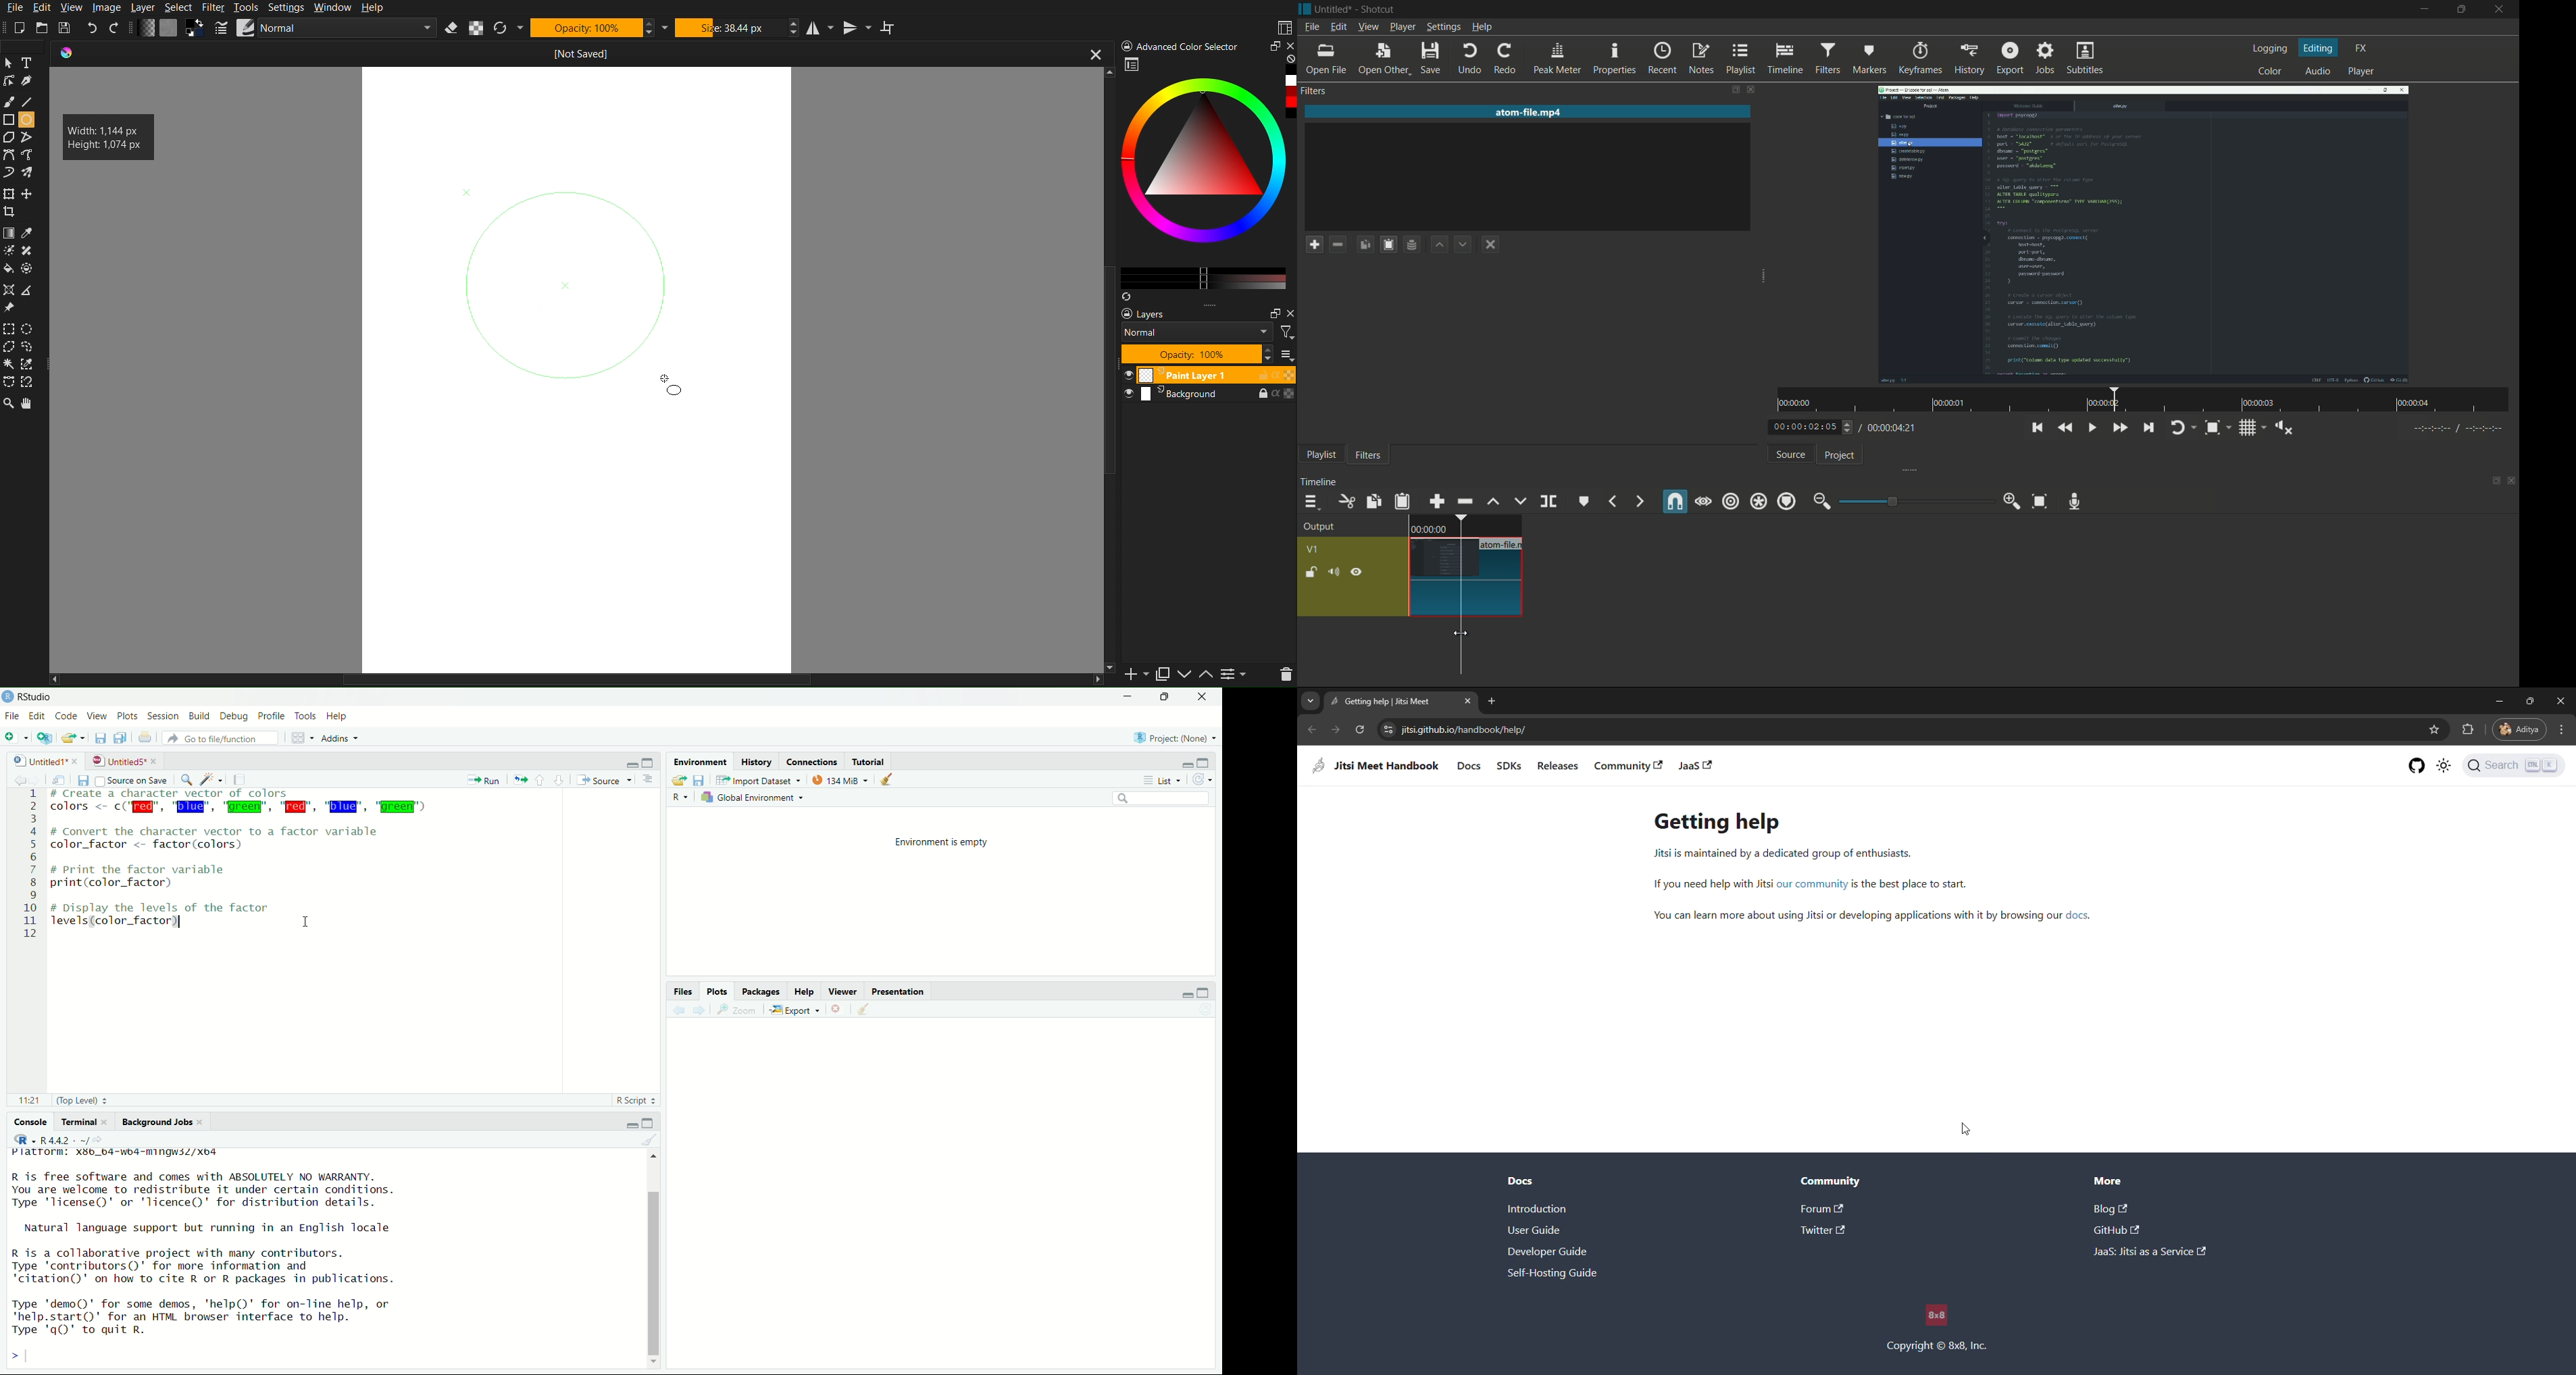 The height and width of the screenshot is (1400, 2576). Describe the element at coordinates (216, 7) in the screenshot. I see `Filter` at that location.